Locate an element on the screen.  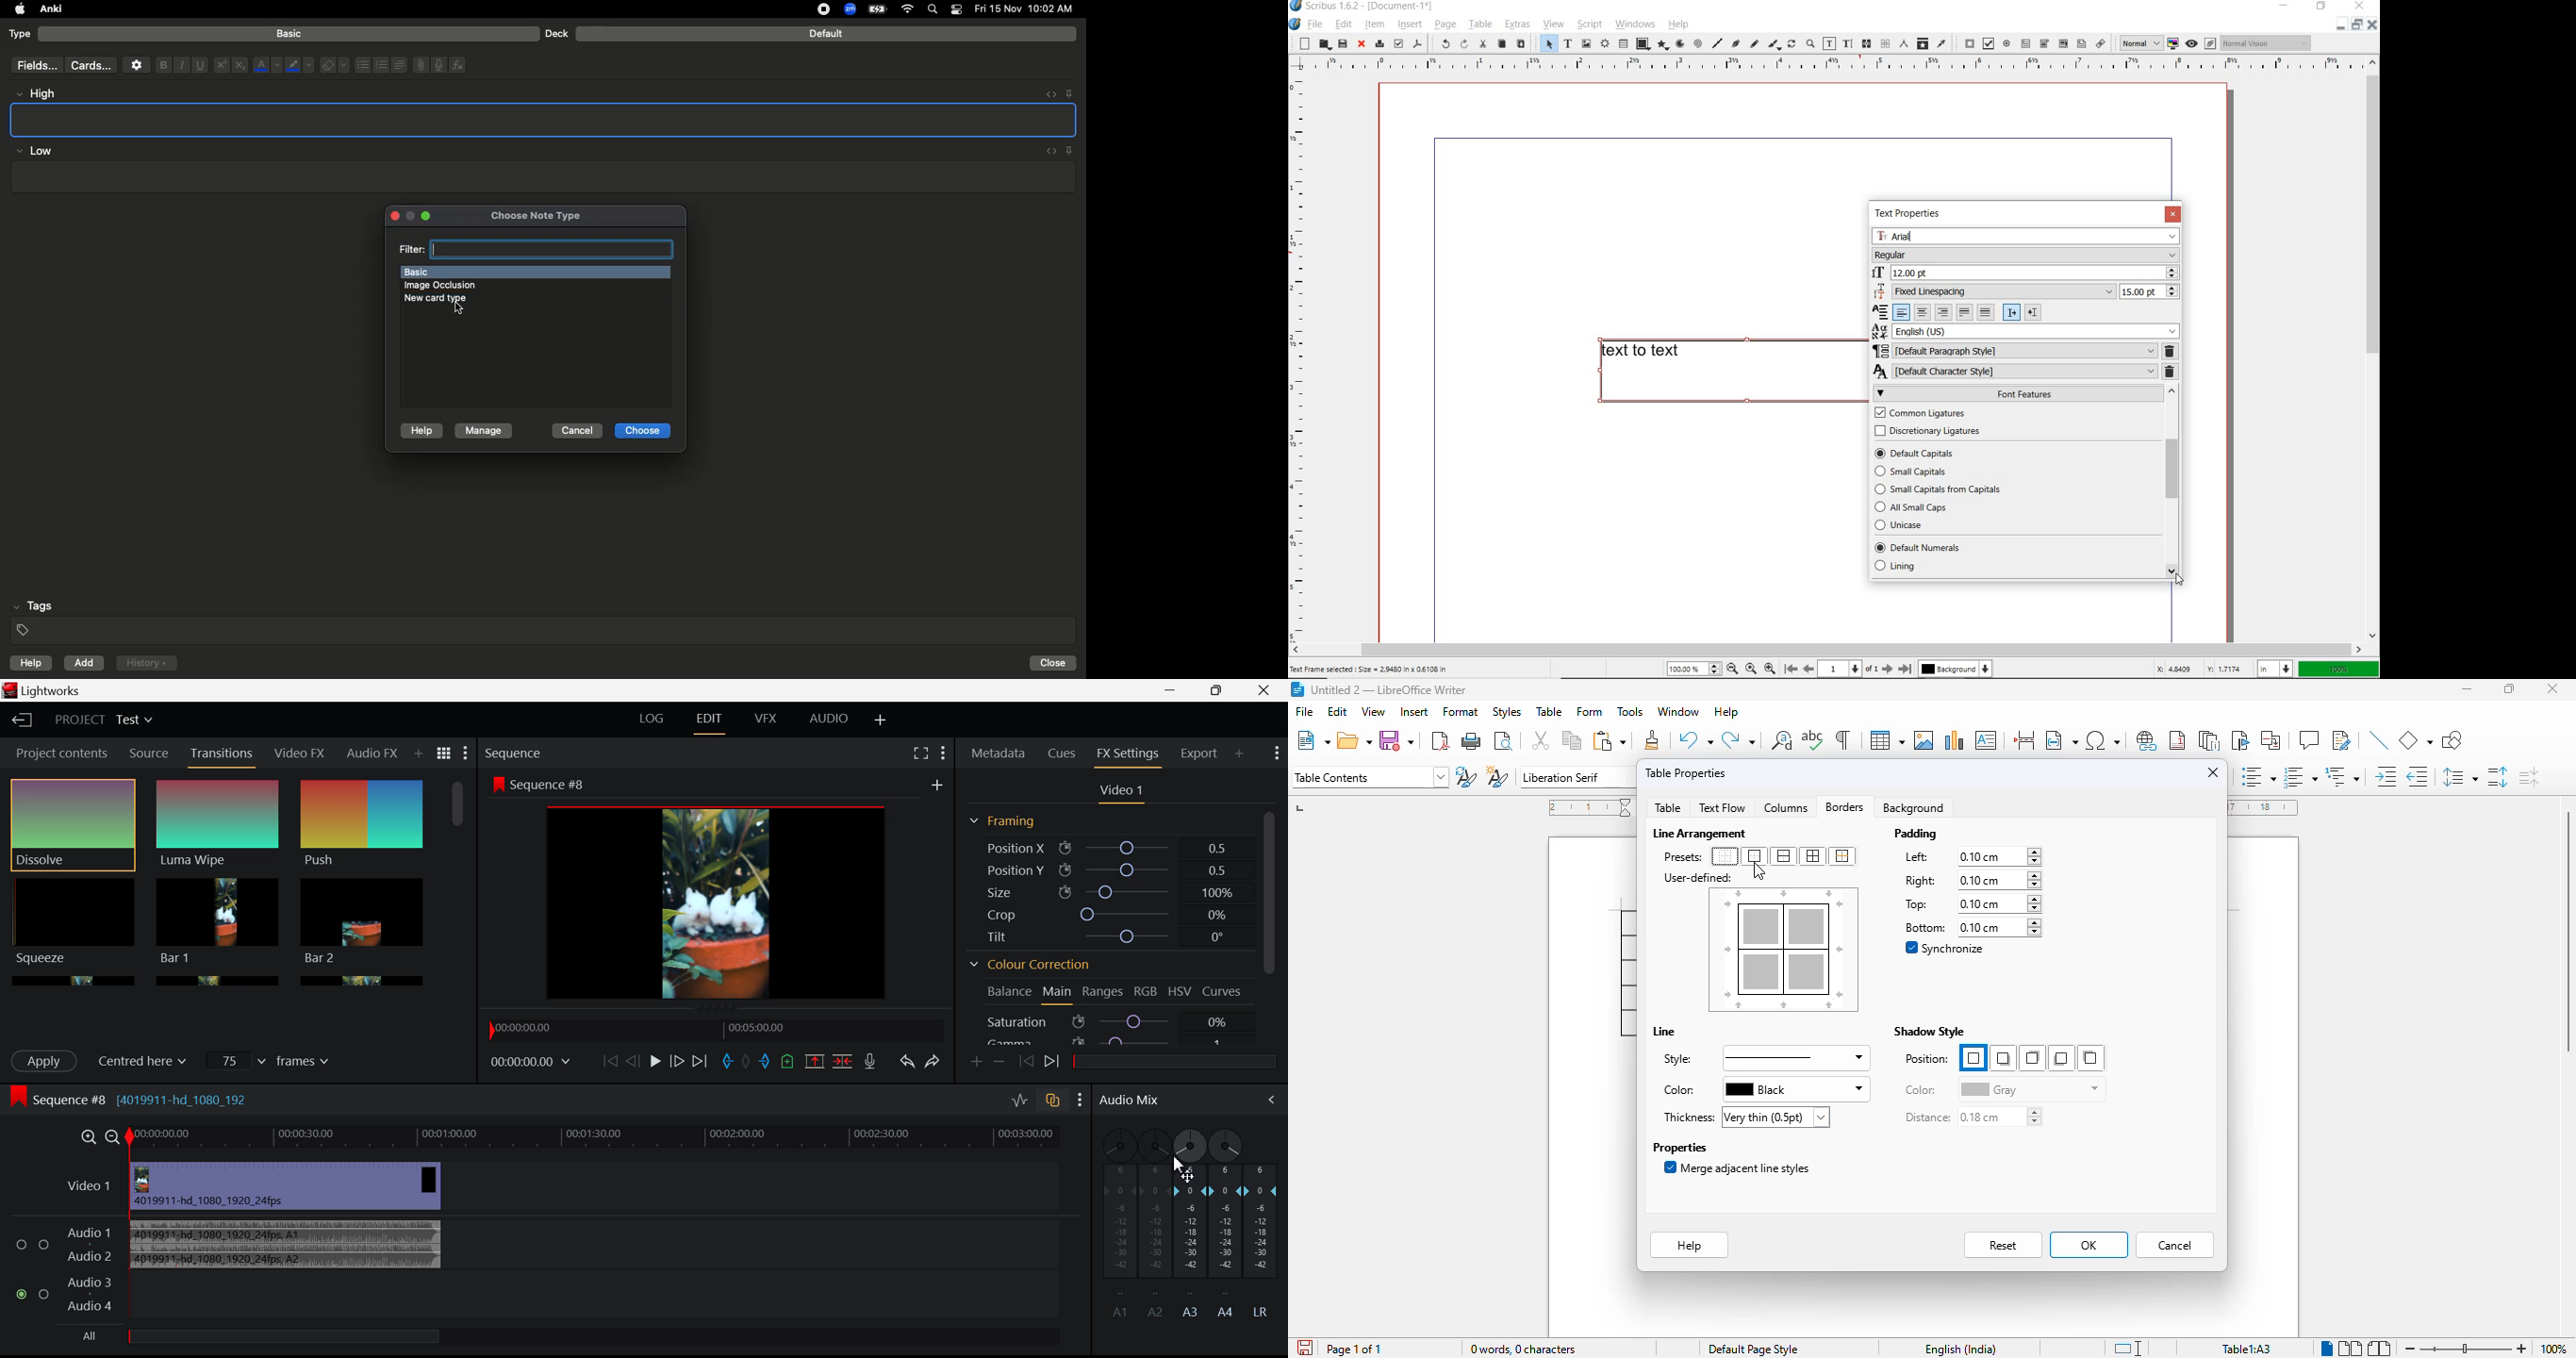
set paragraph style is located at coordinates (1370, 777).